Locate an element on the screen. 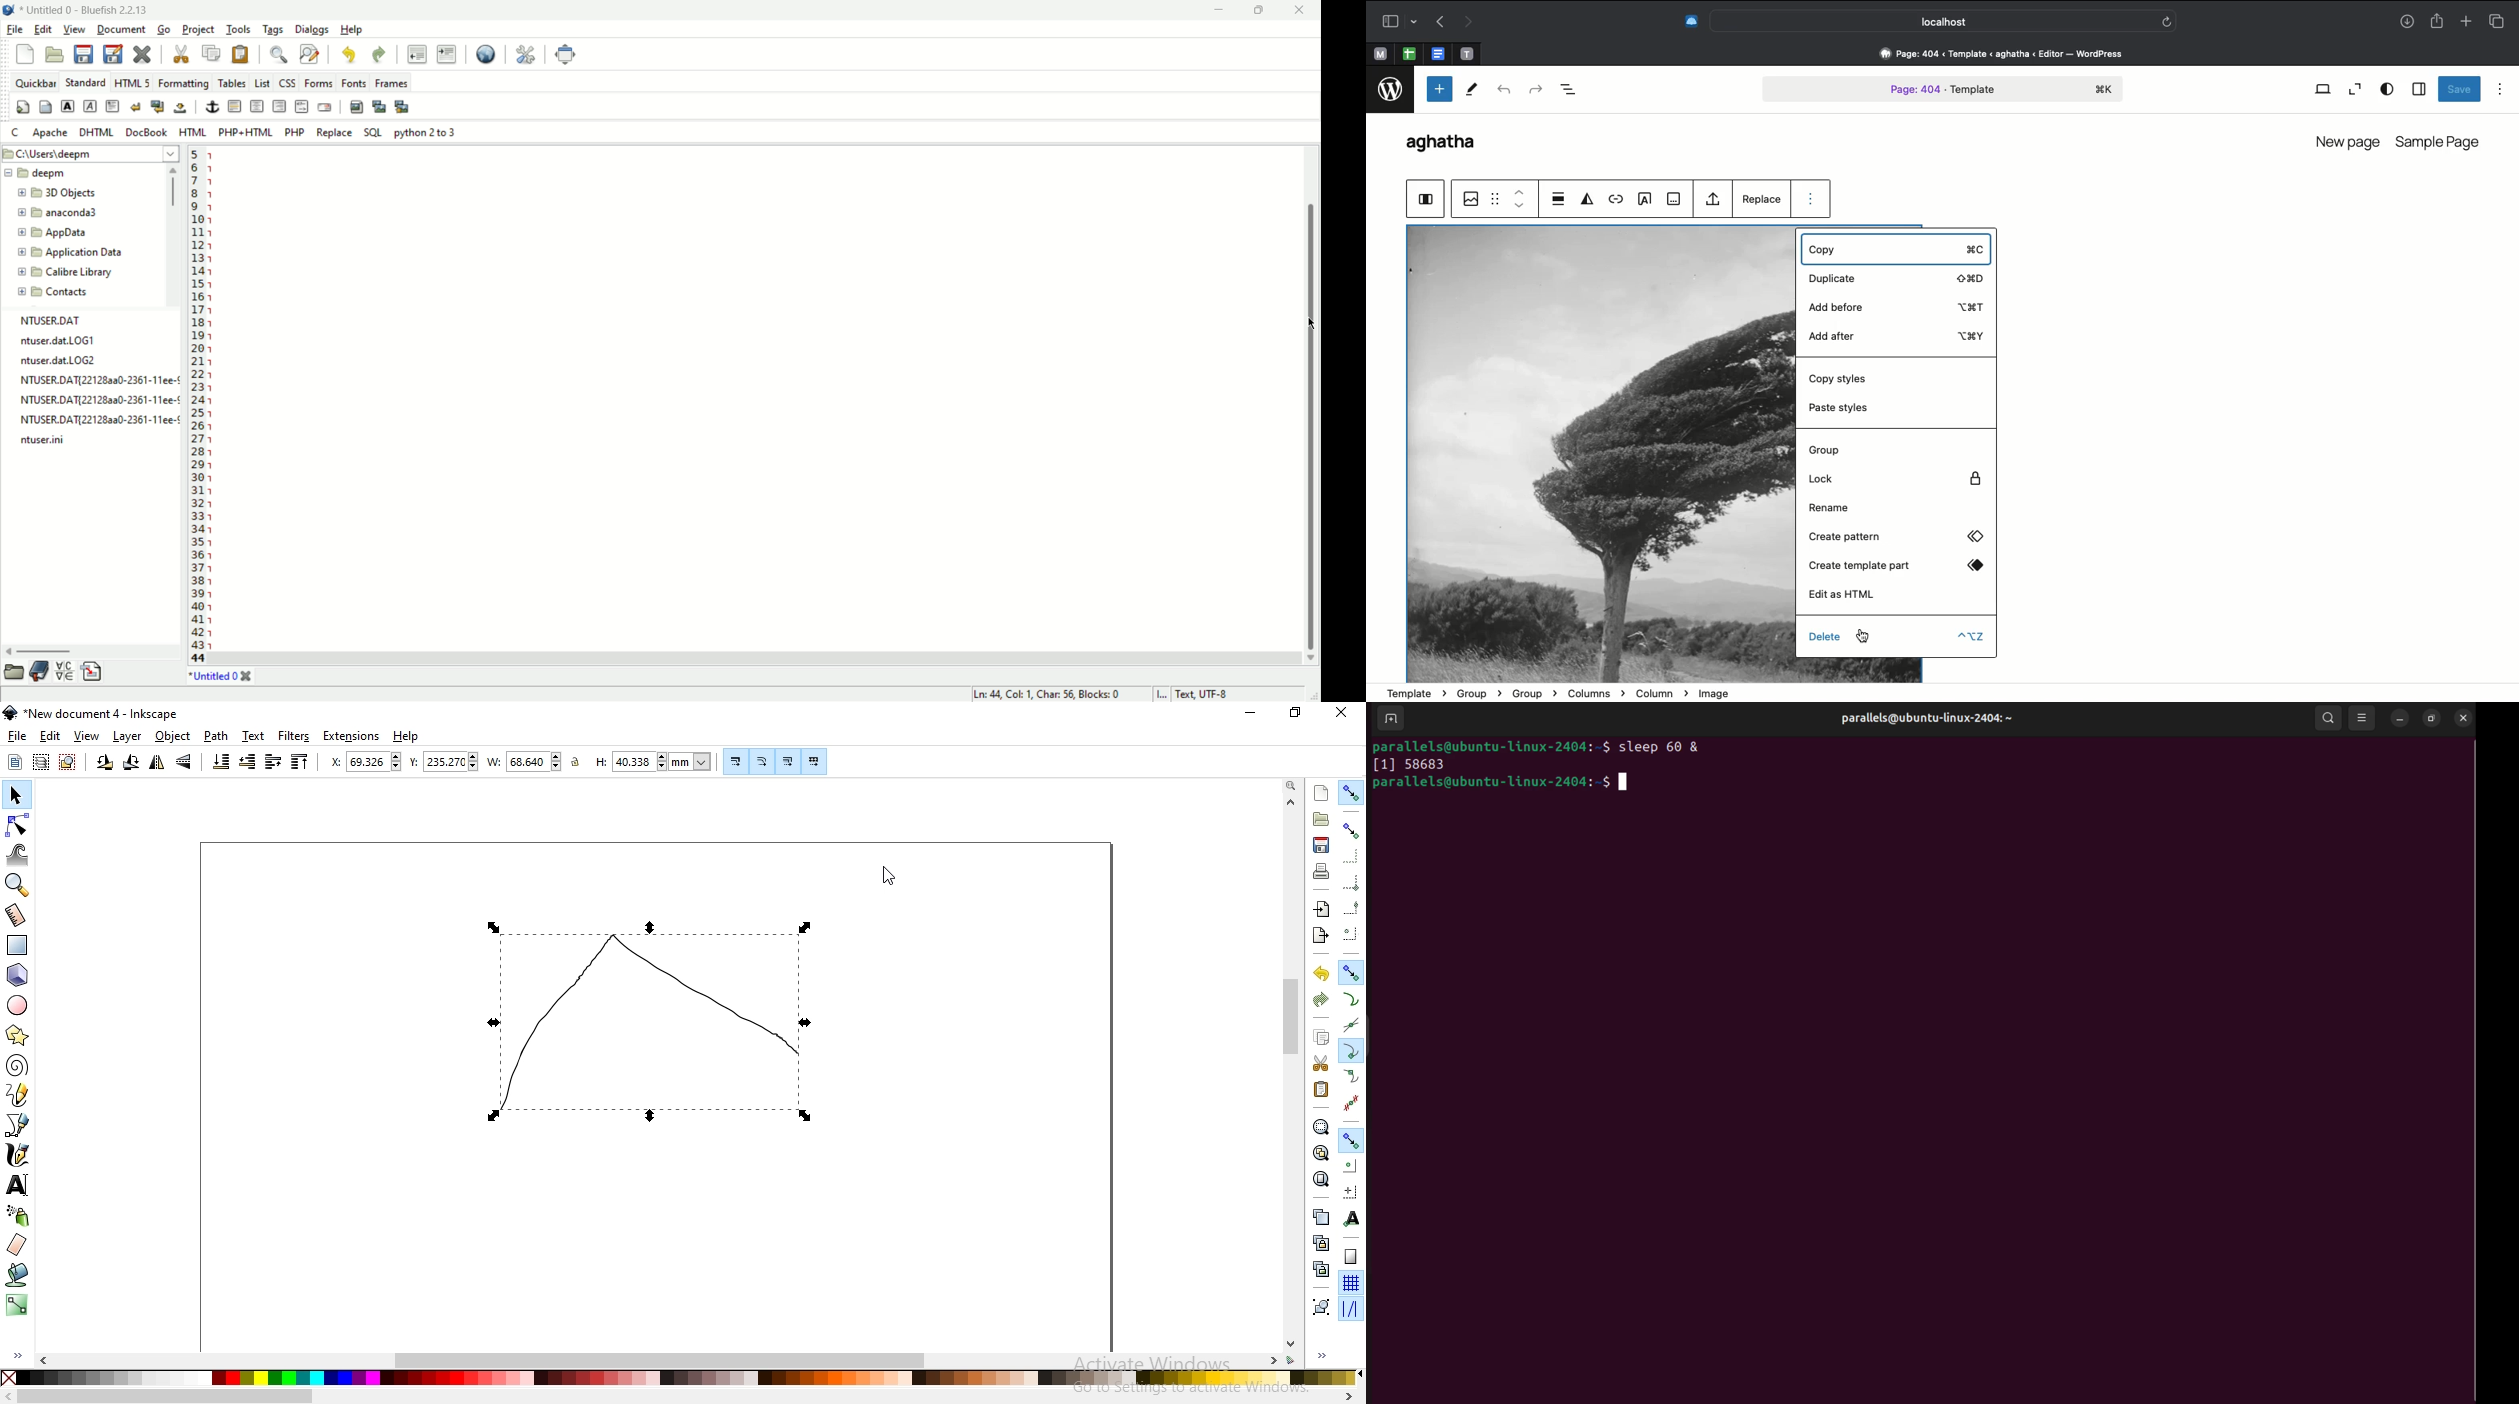  open tab, google sheet is located at coordinates (1408, 54).